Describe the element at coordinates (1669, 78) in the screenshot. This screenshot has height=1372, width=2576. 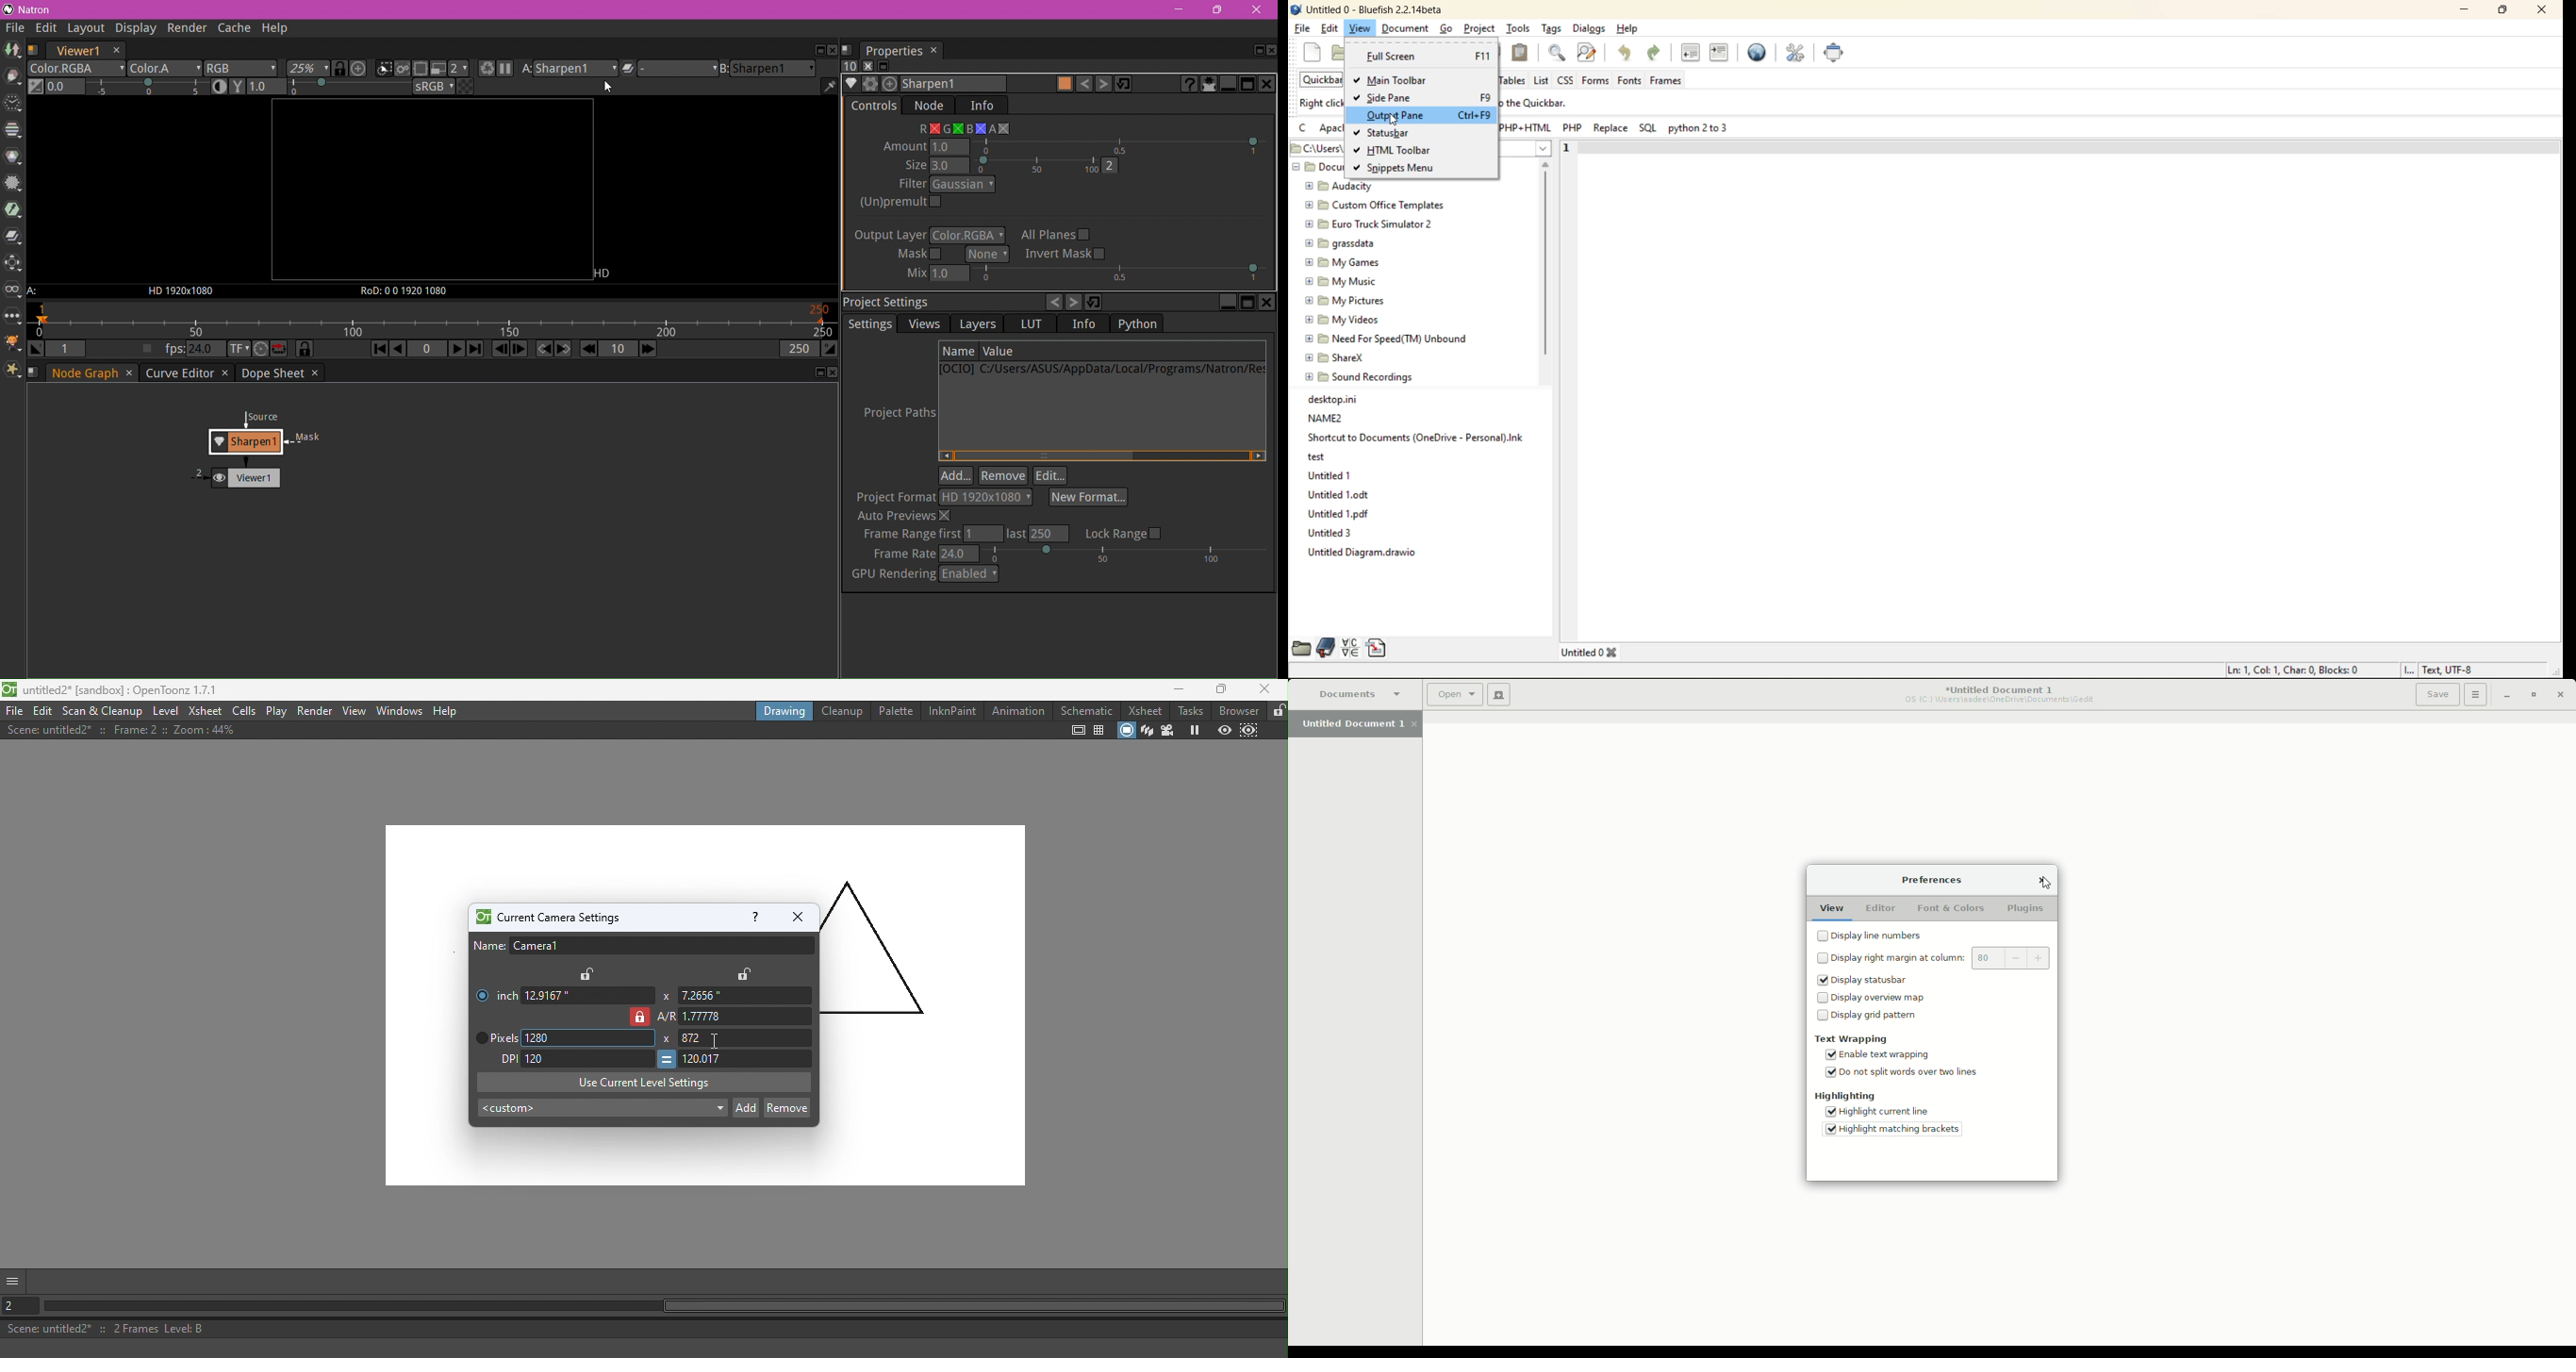
I see `frames` at that location.